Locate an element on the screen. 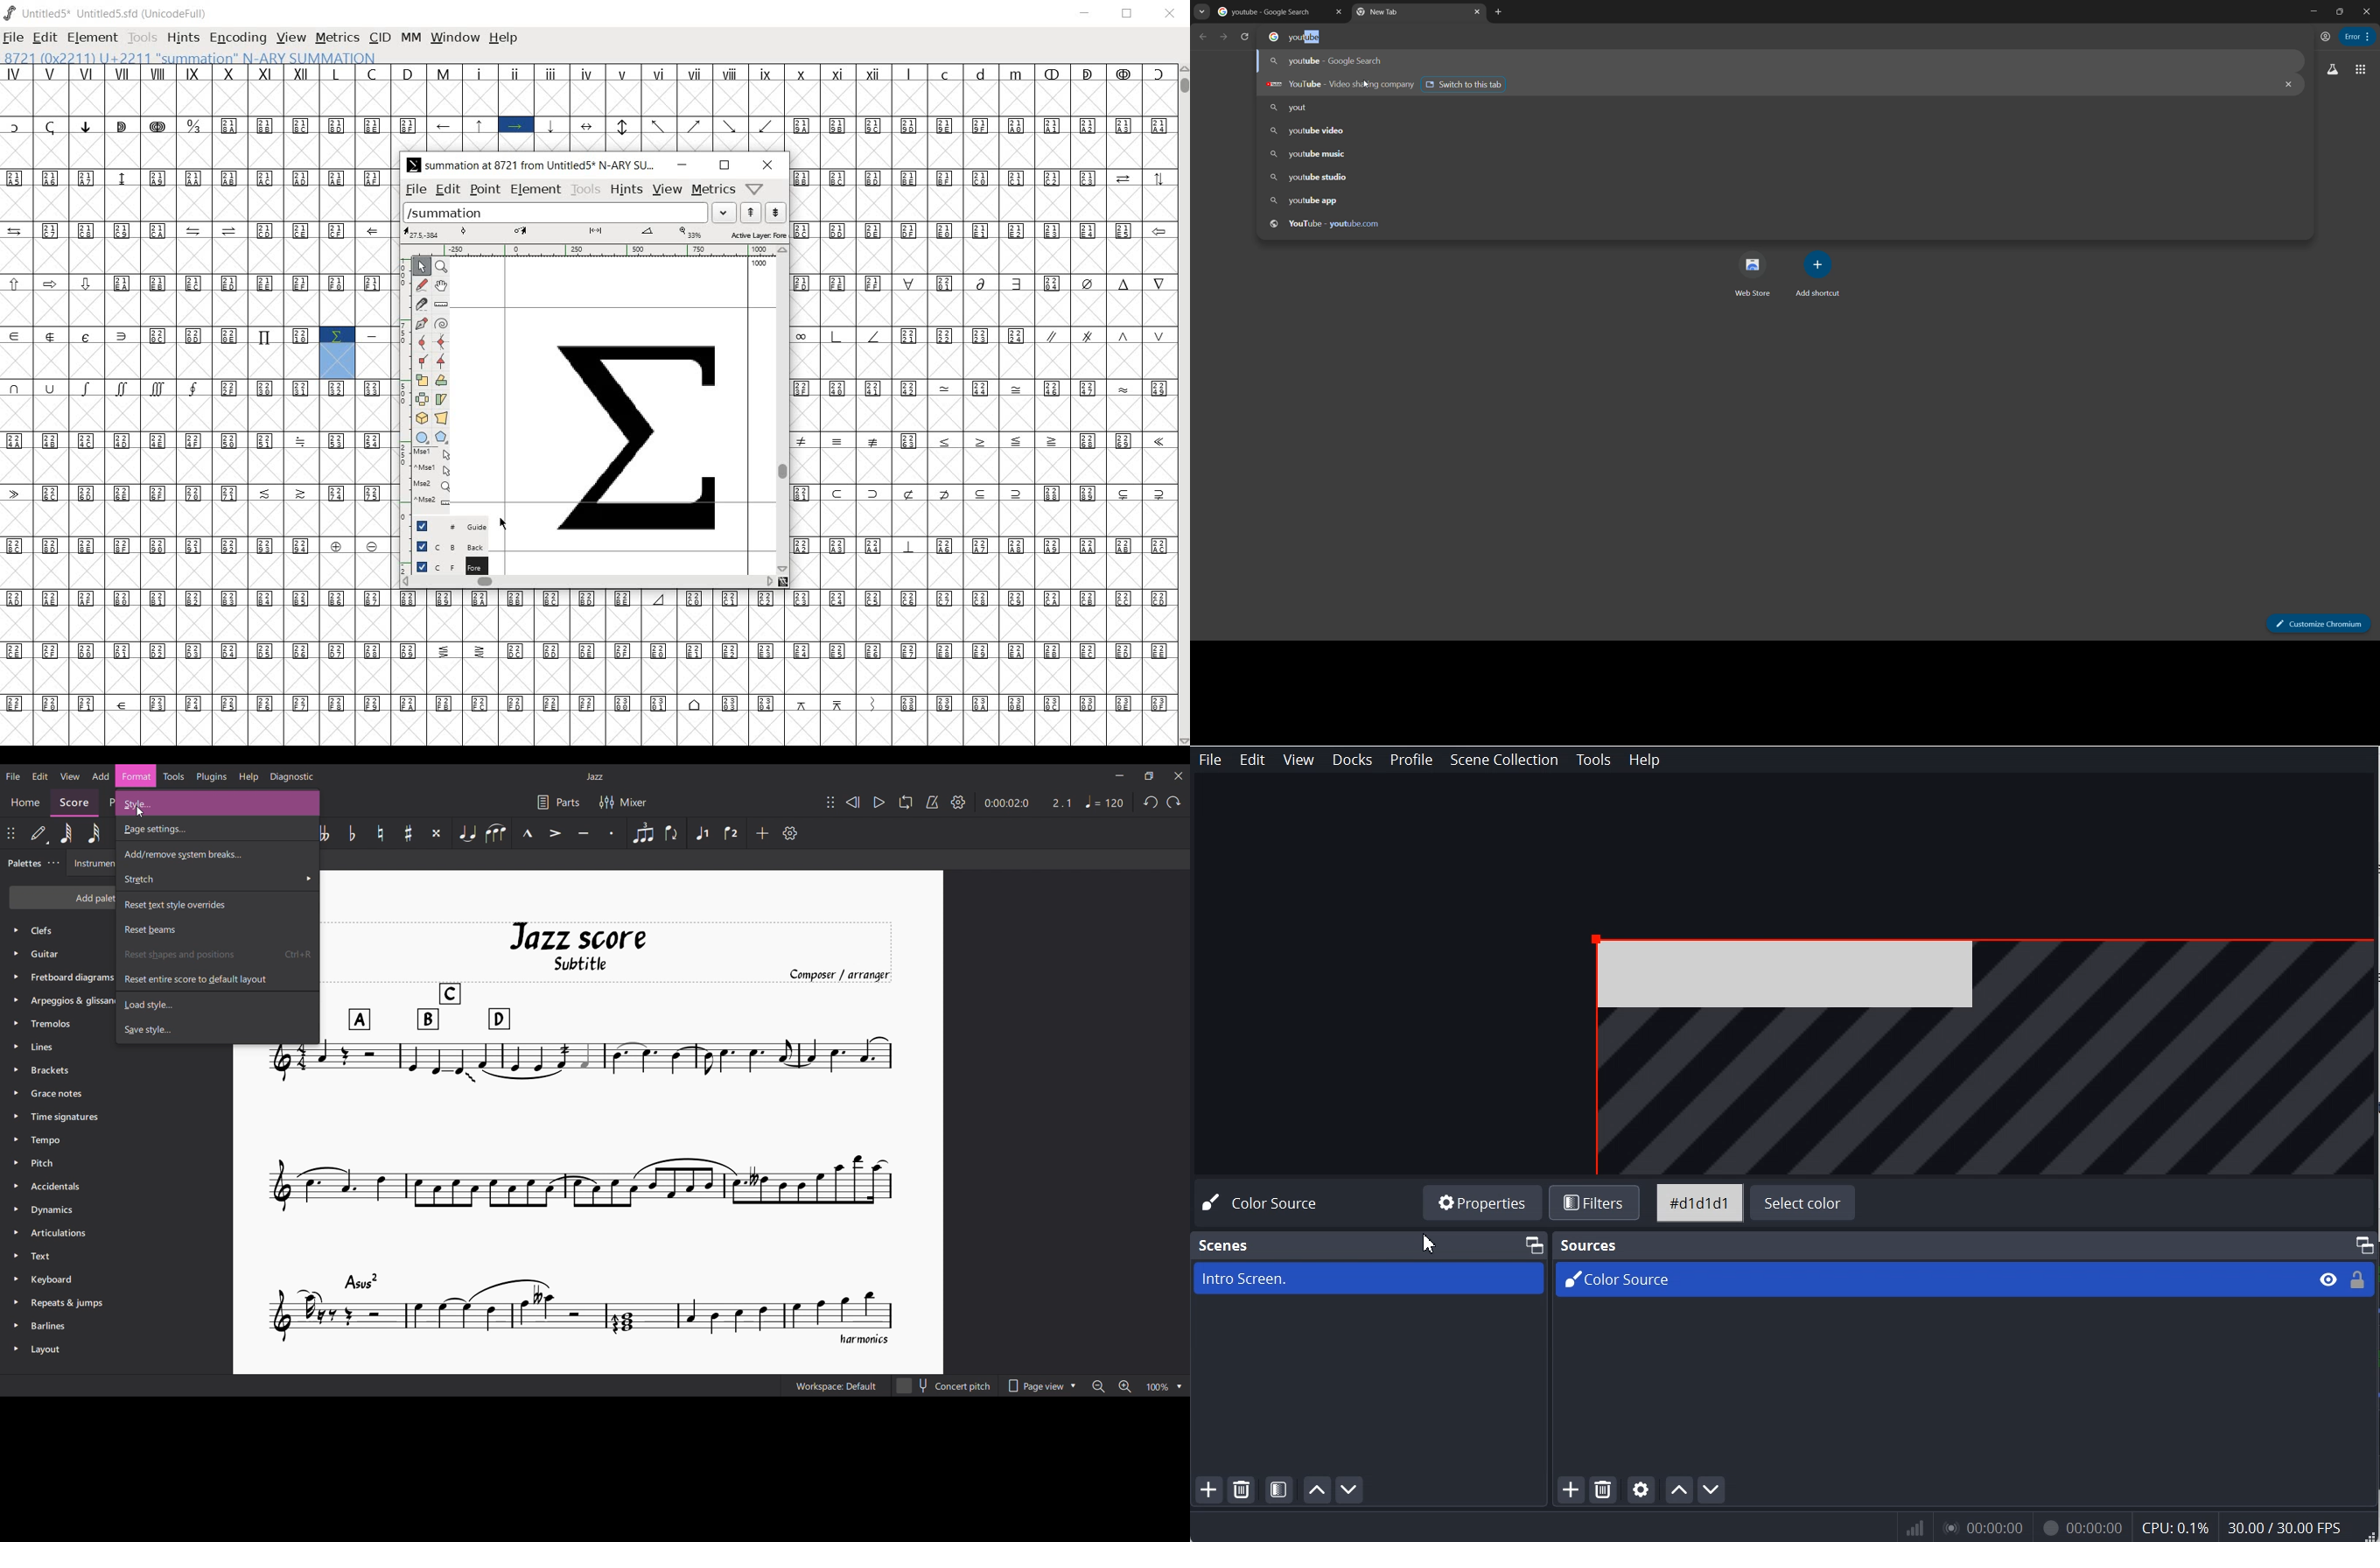 Image resolution: width=2380 pixels, height=1568 pixels. 00:00:00 is located at coordinates (2079, 1530).